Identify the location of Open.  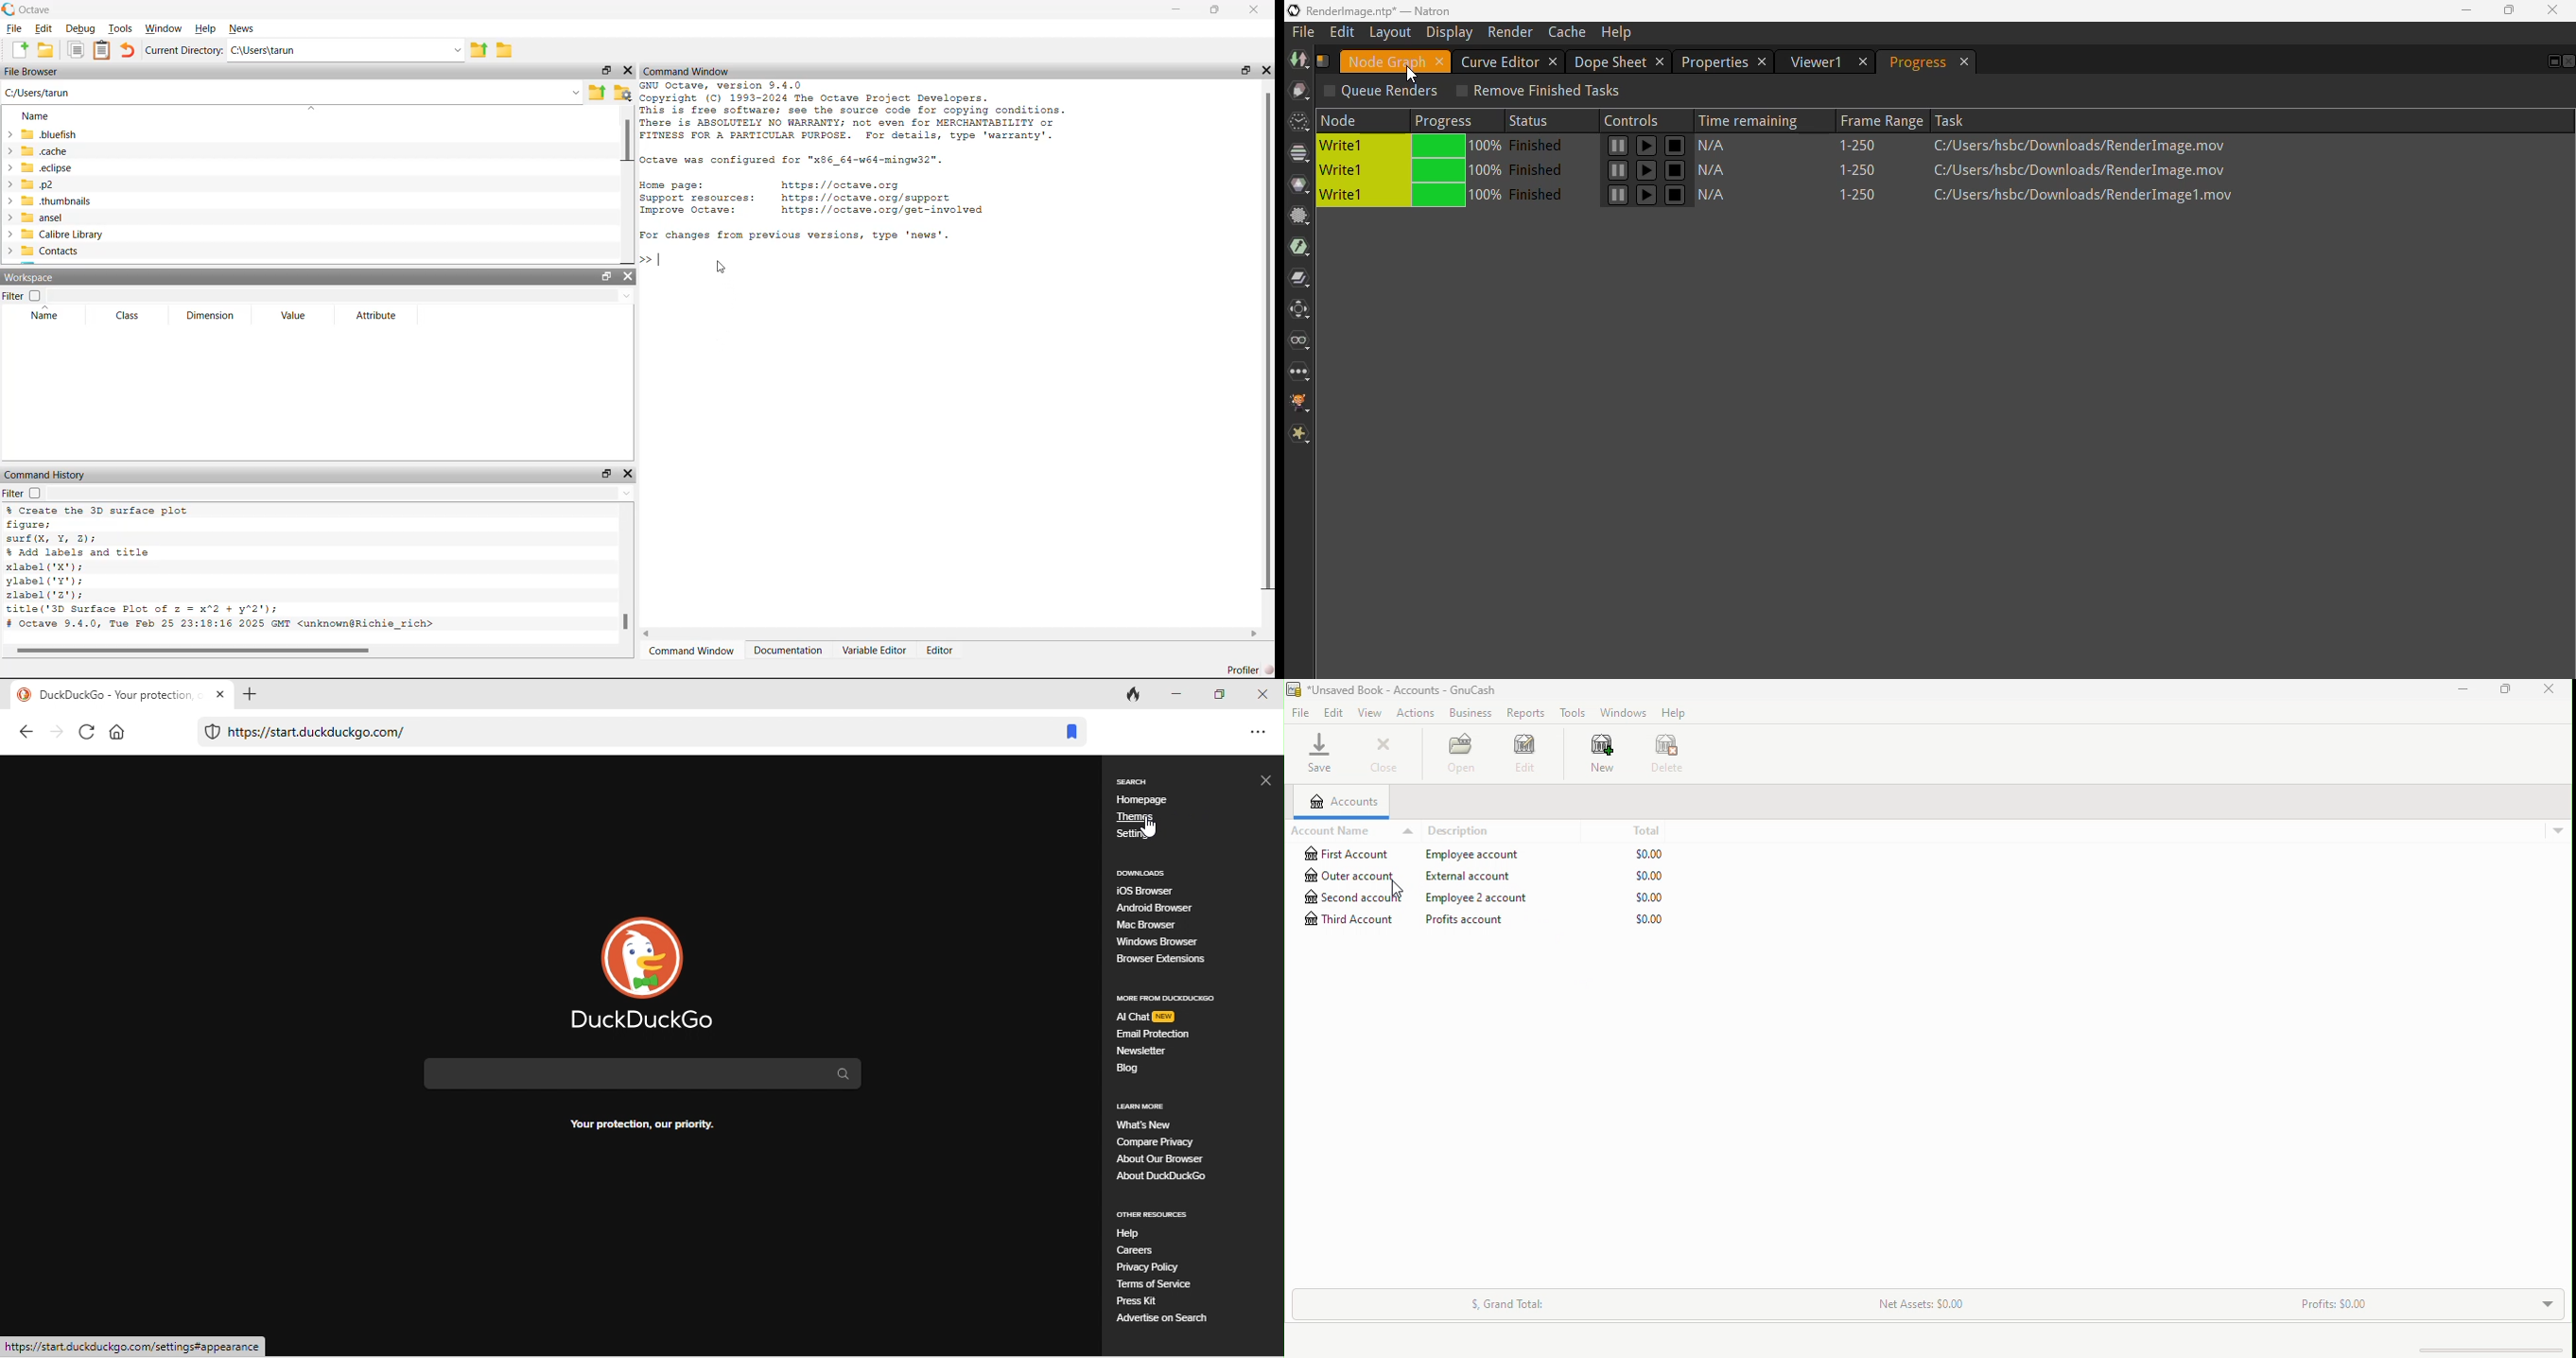
(1468, 754).